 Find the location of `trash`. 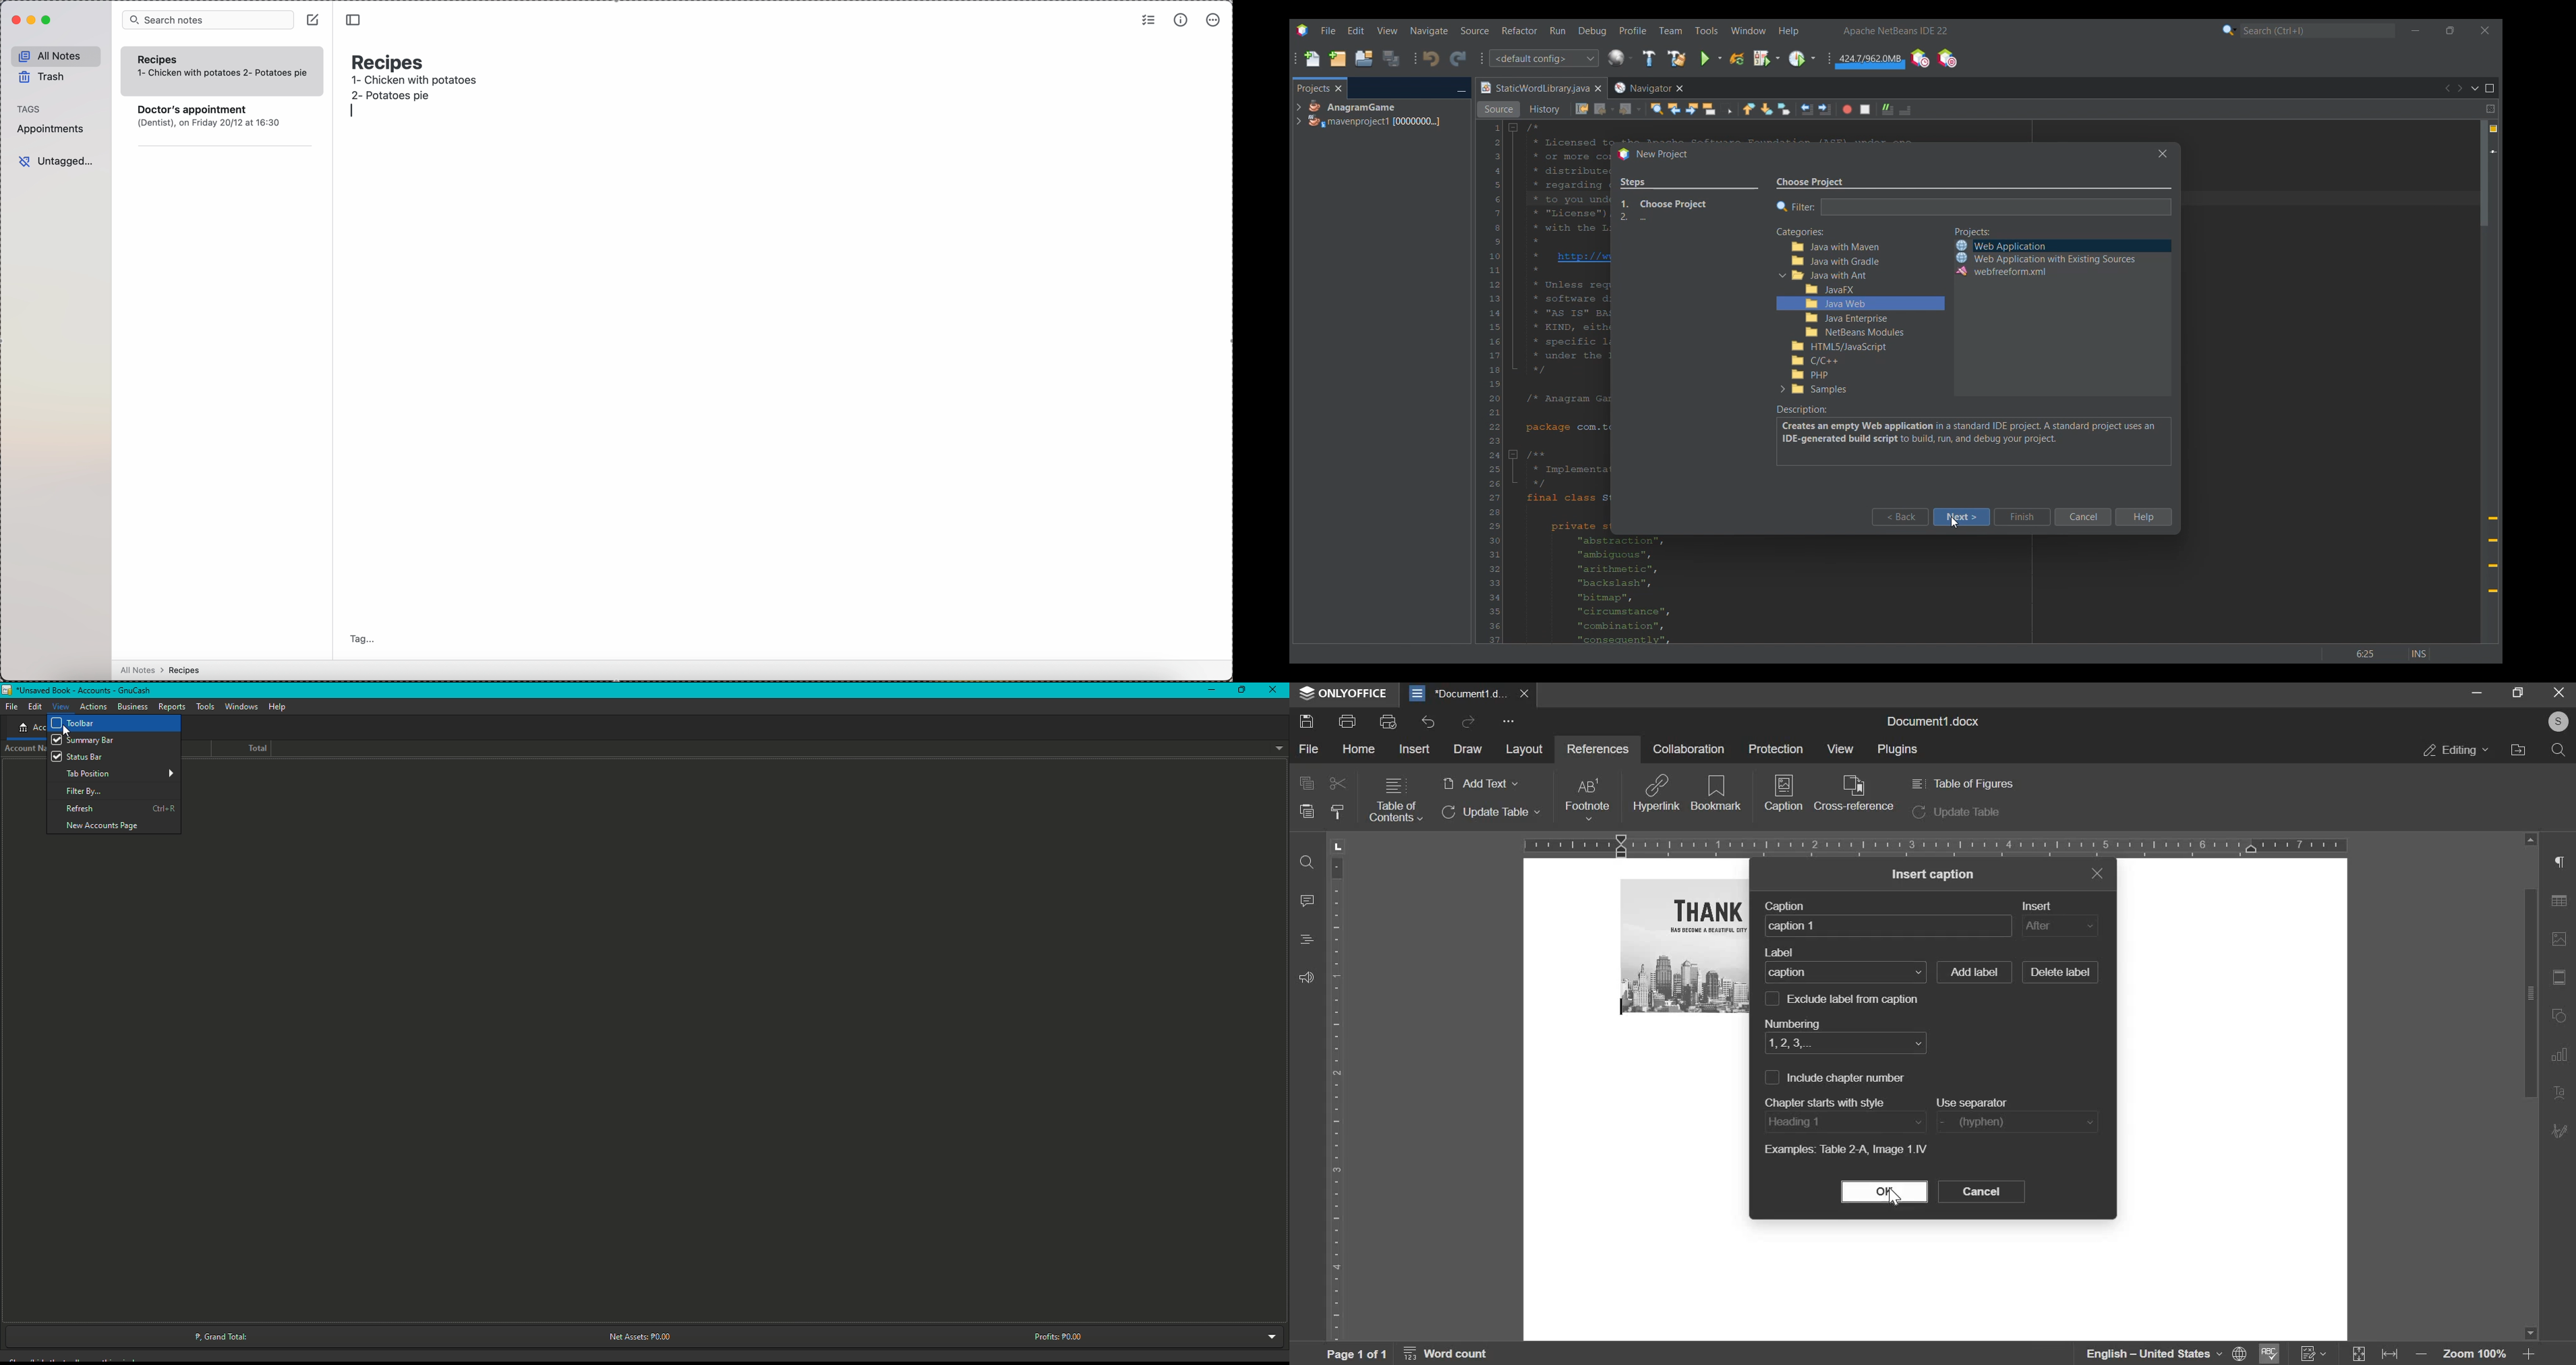

trash is located at coordinates (47, 76).